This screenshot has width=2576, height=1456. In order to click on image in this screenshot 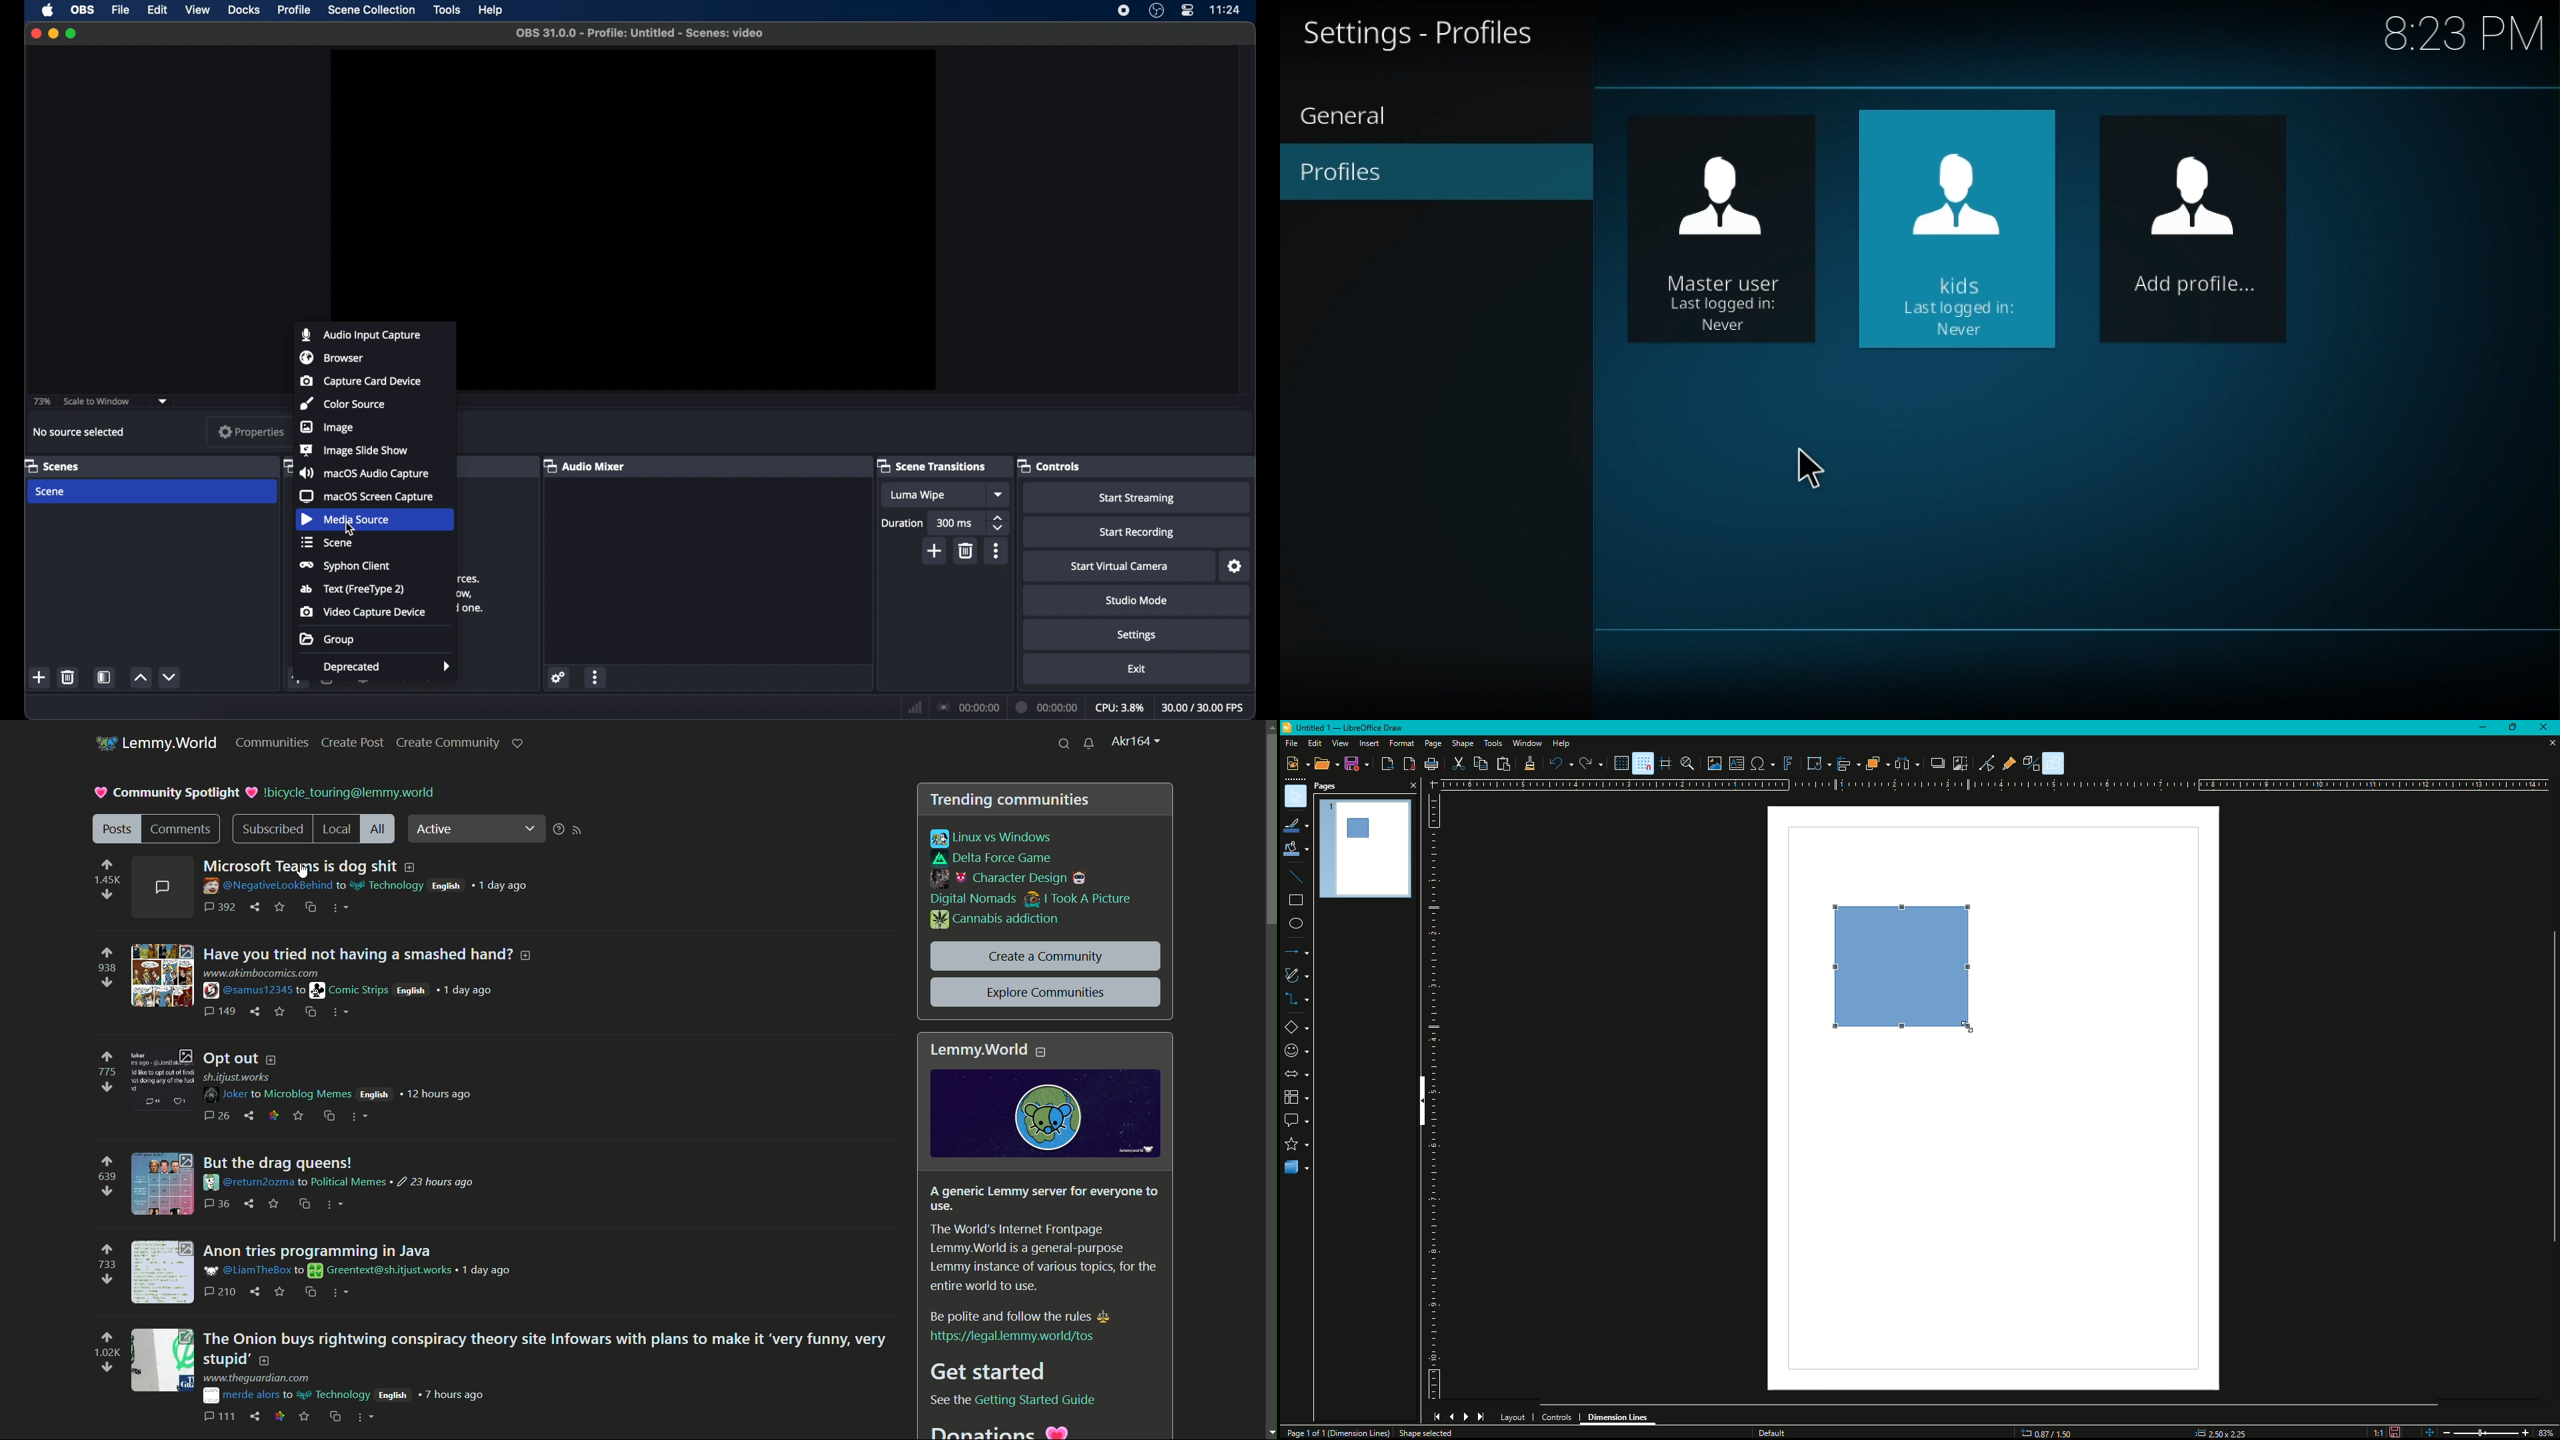, I will do `click(328, 427)`.